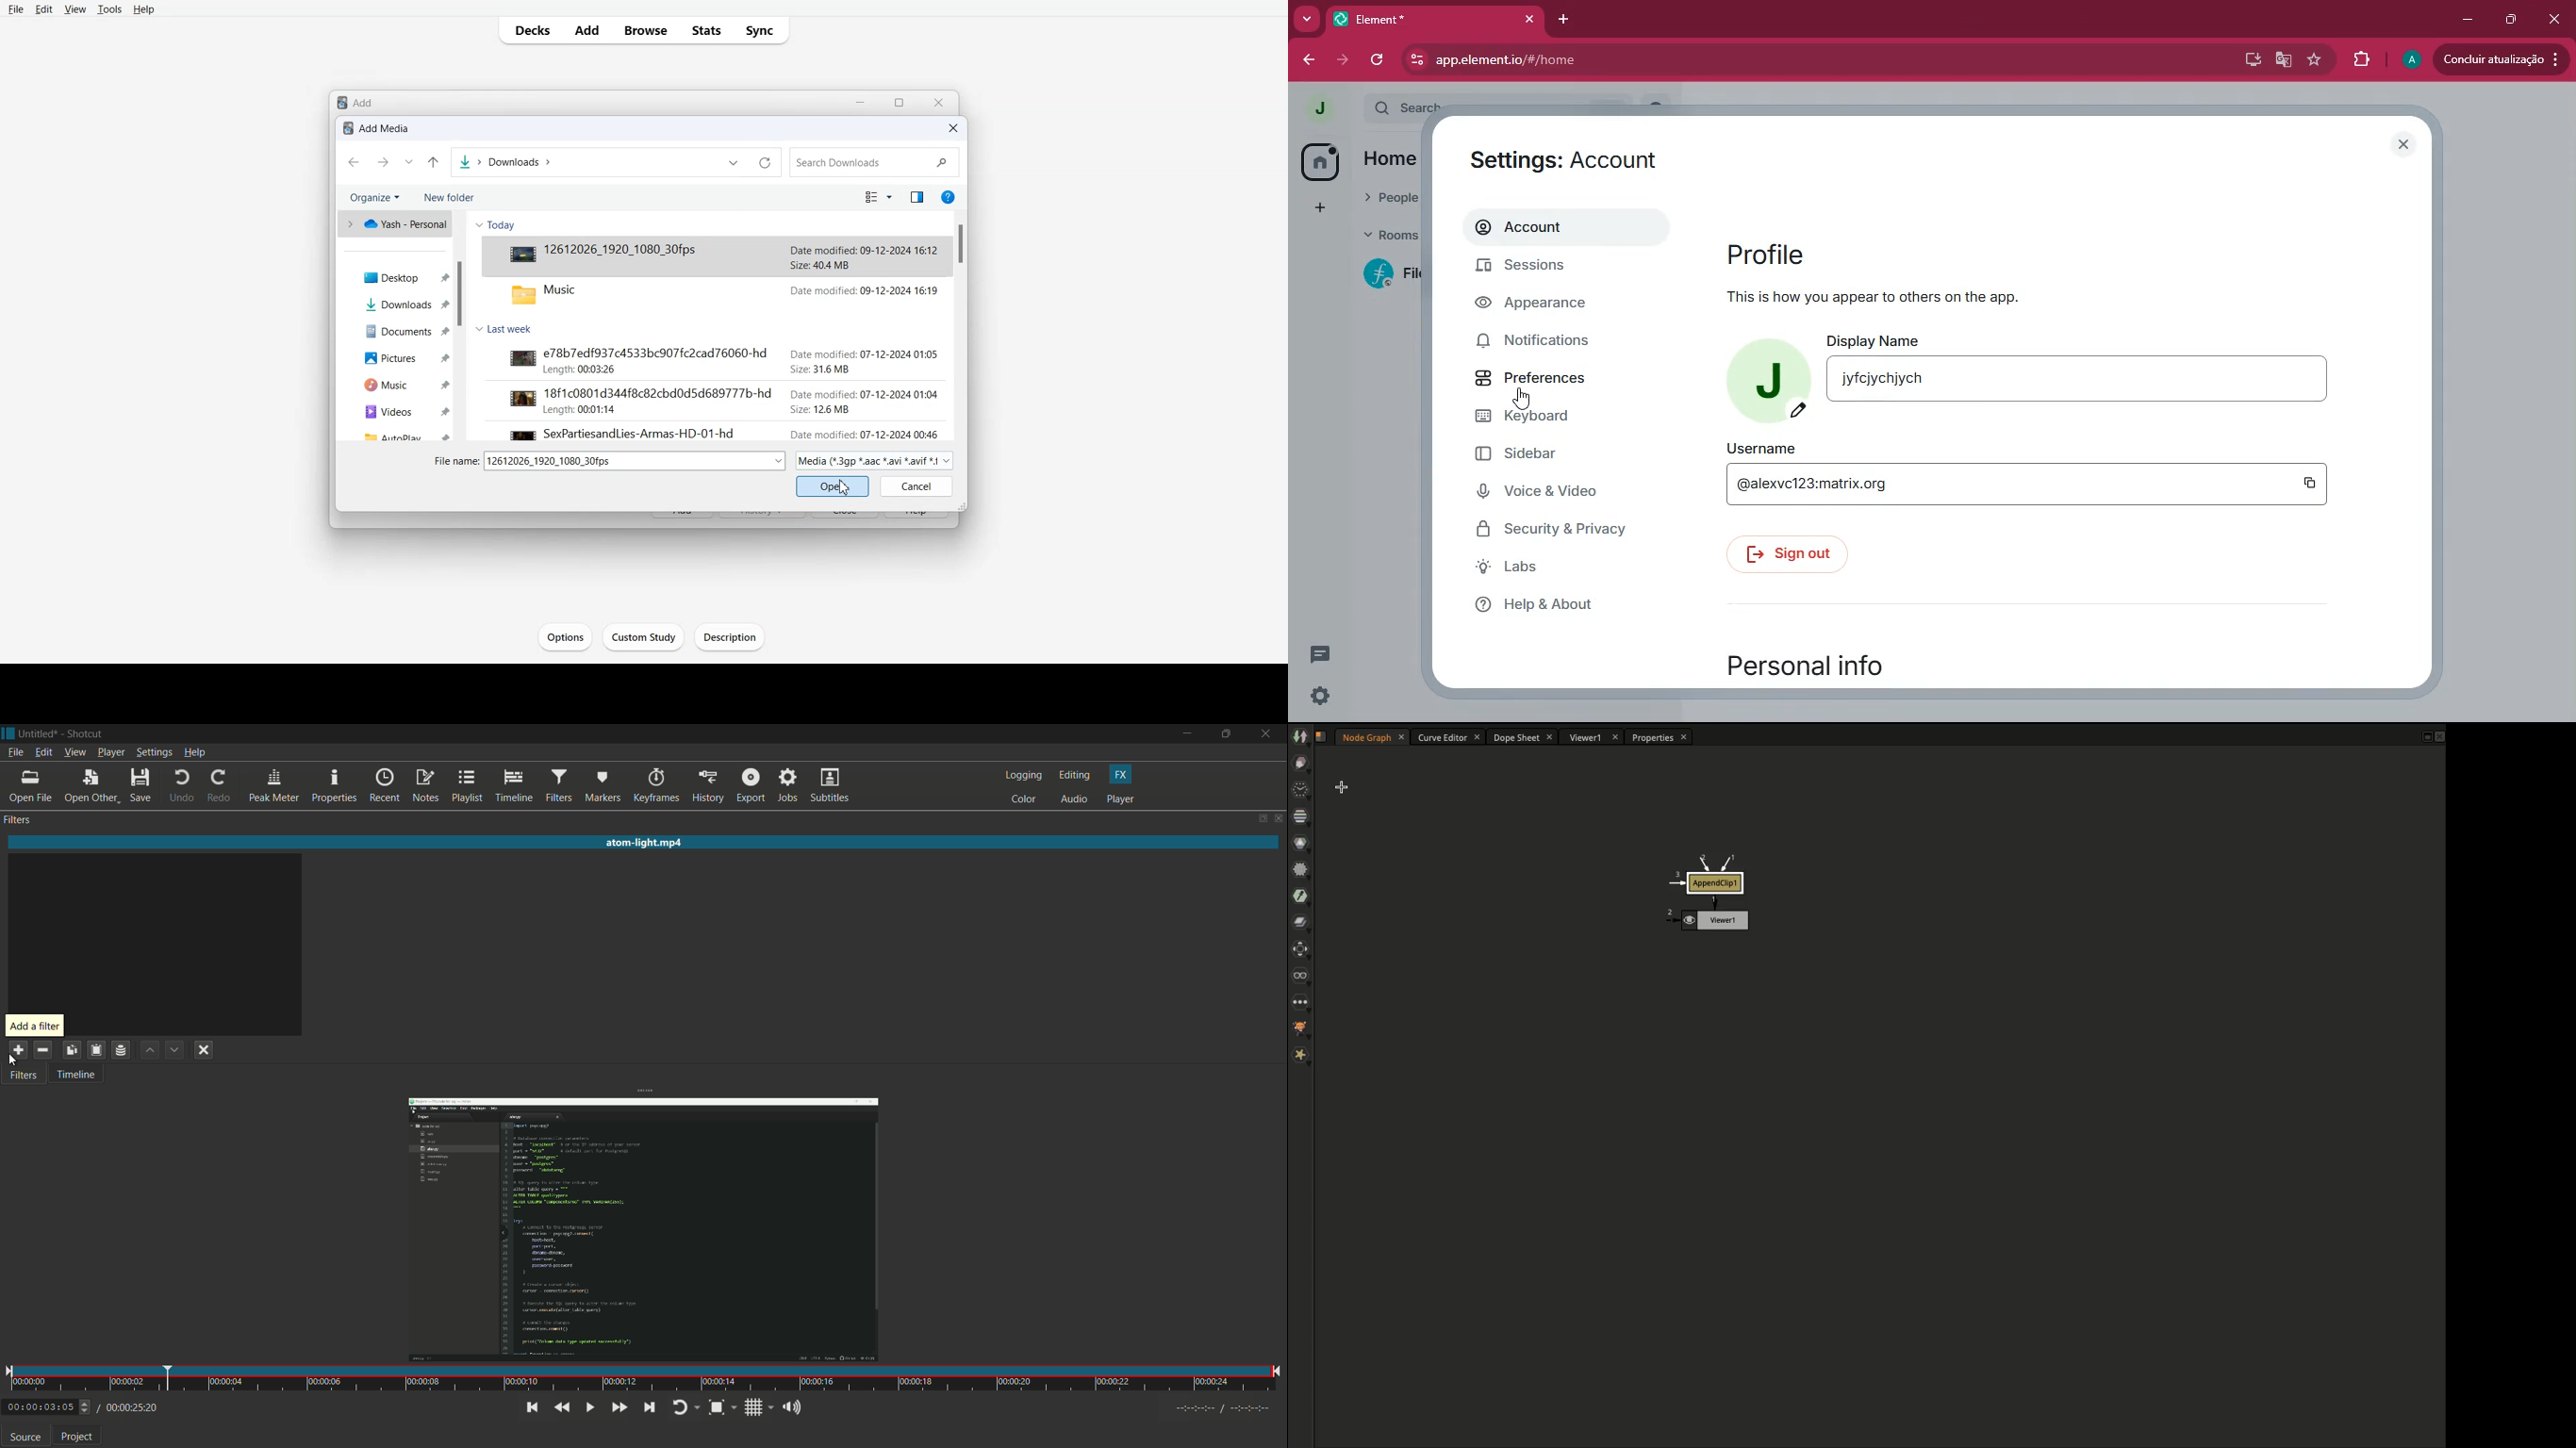  I want to click on Sync, so click(760, 30).